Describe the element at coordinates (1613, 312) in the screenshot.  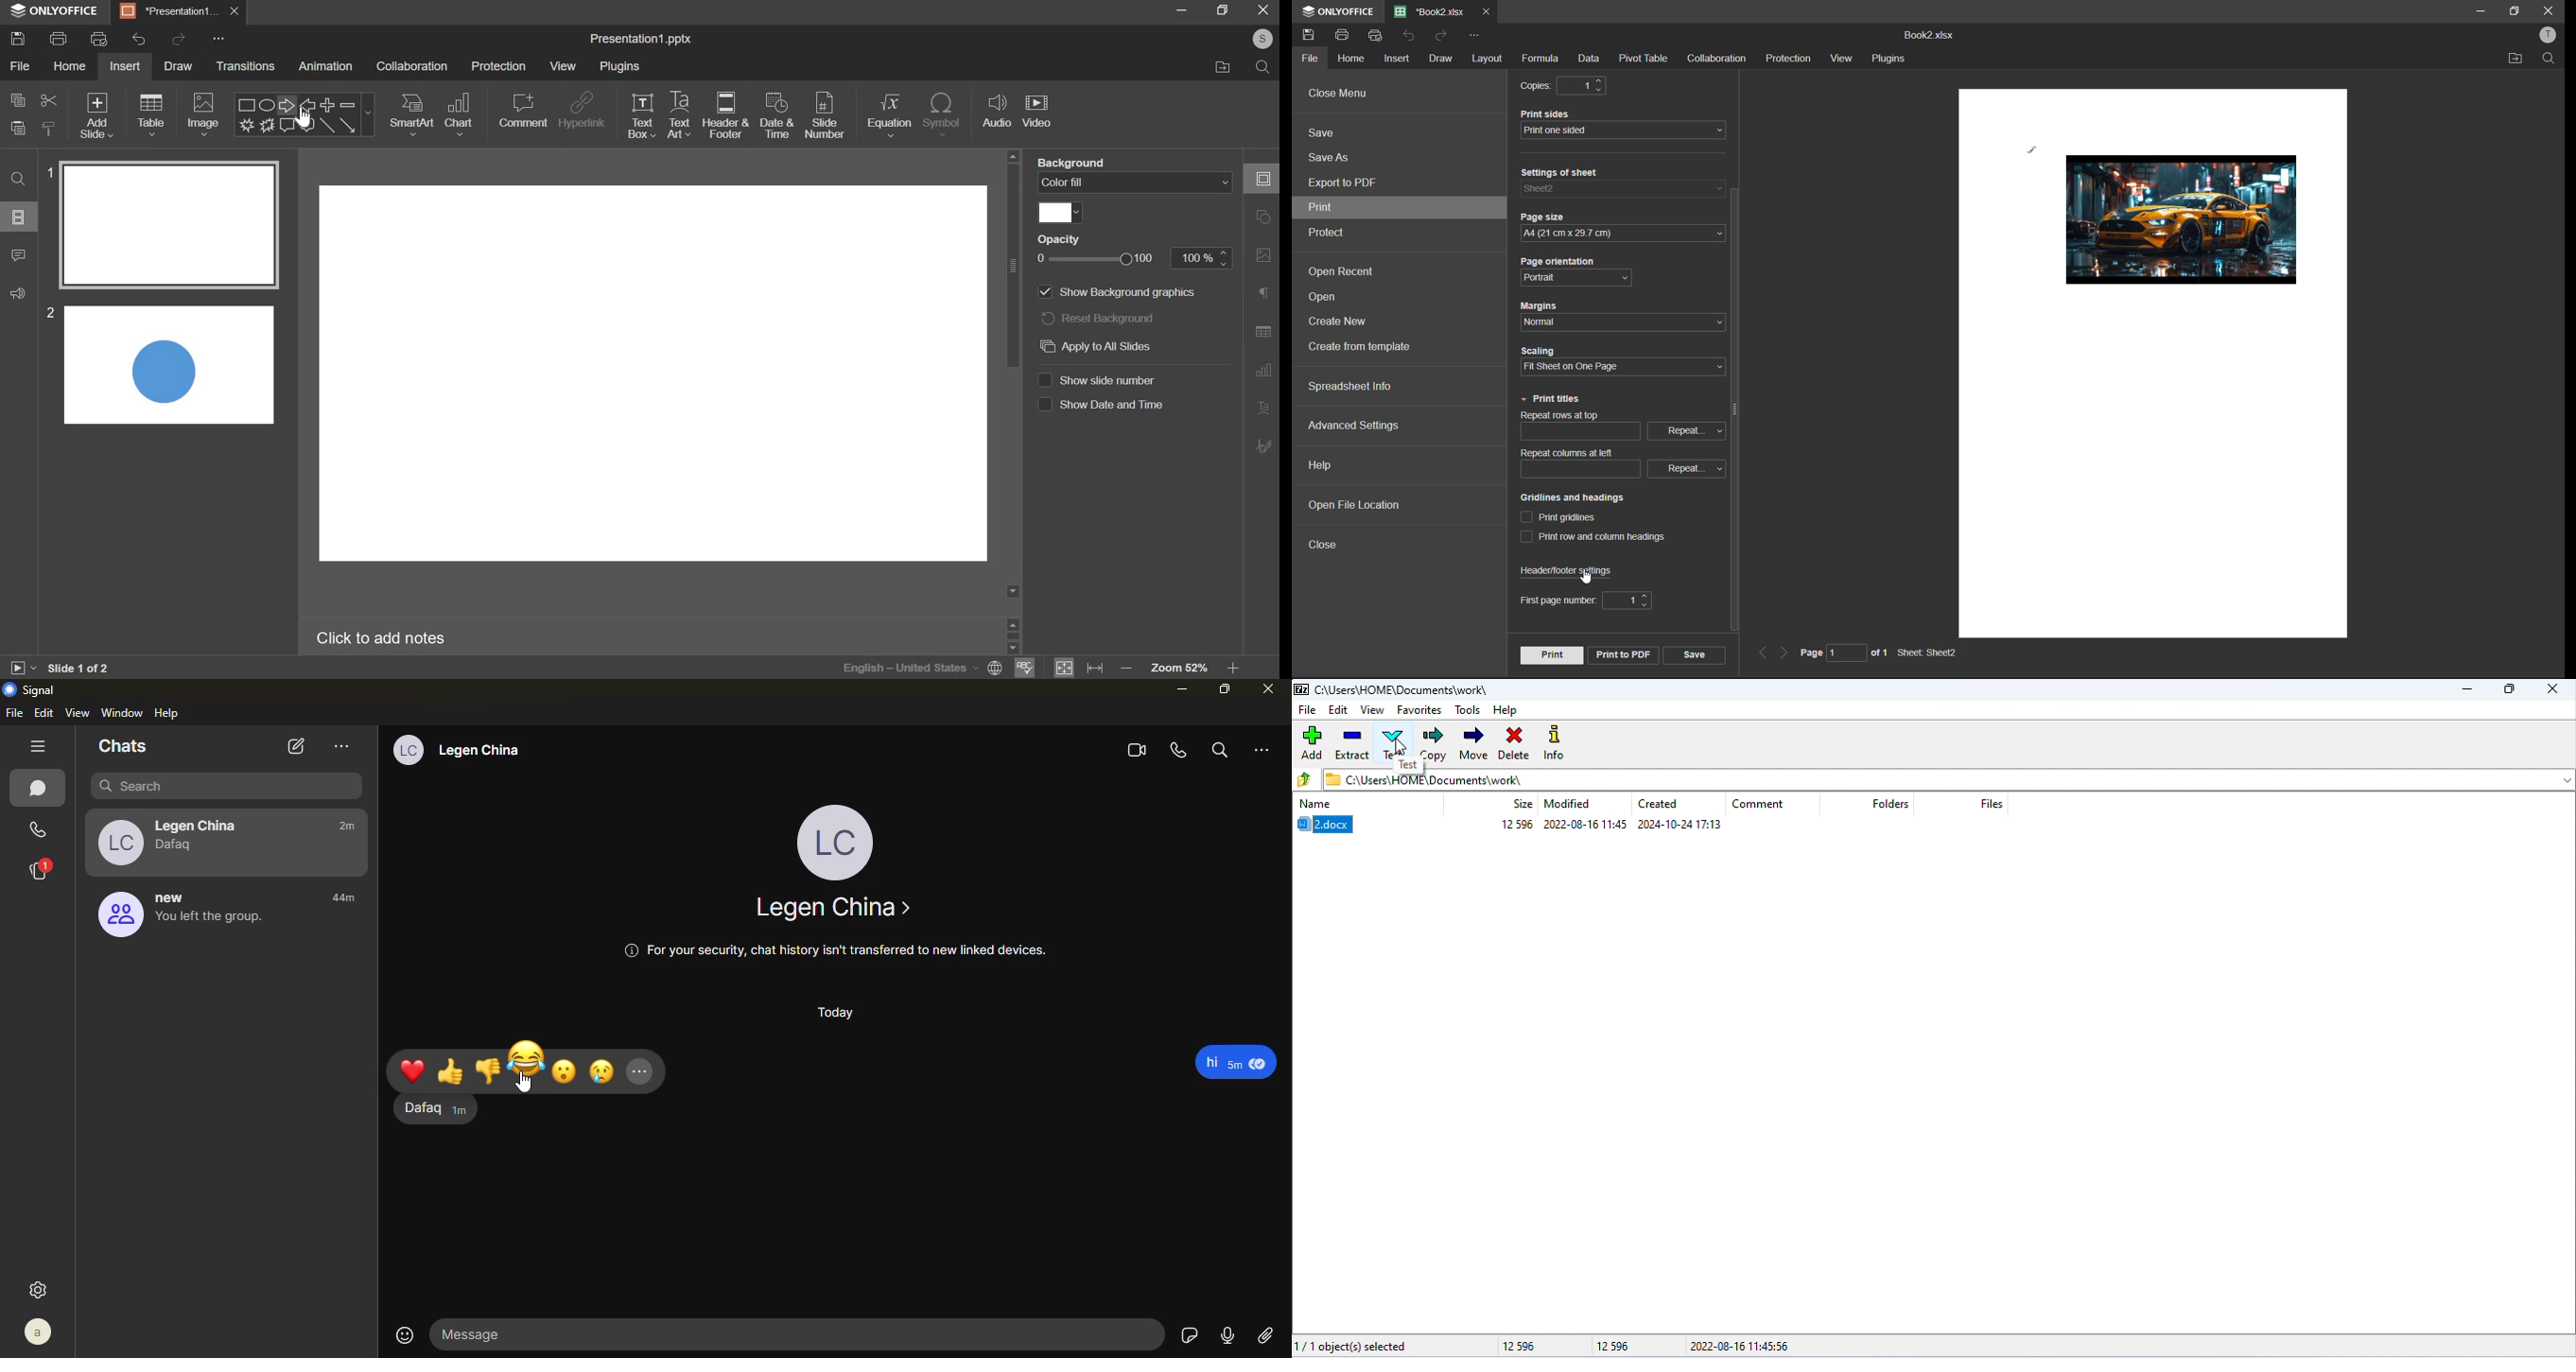
I see `margins` at that location.